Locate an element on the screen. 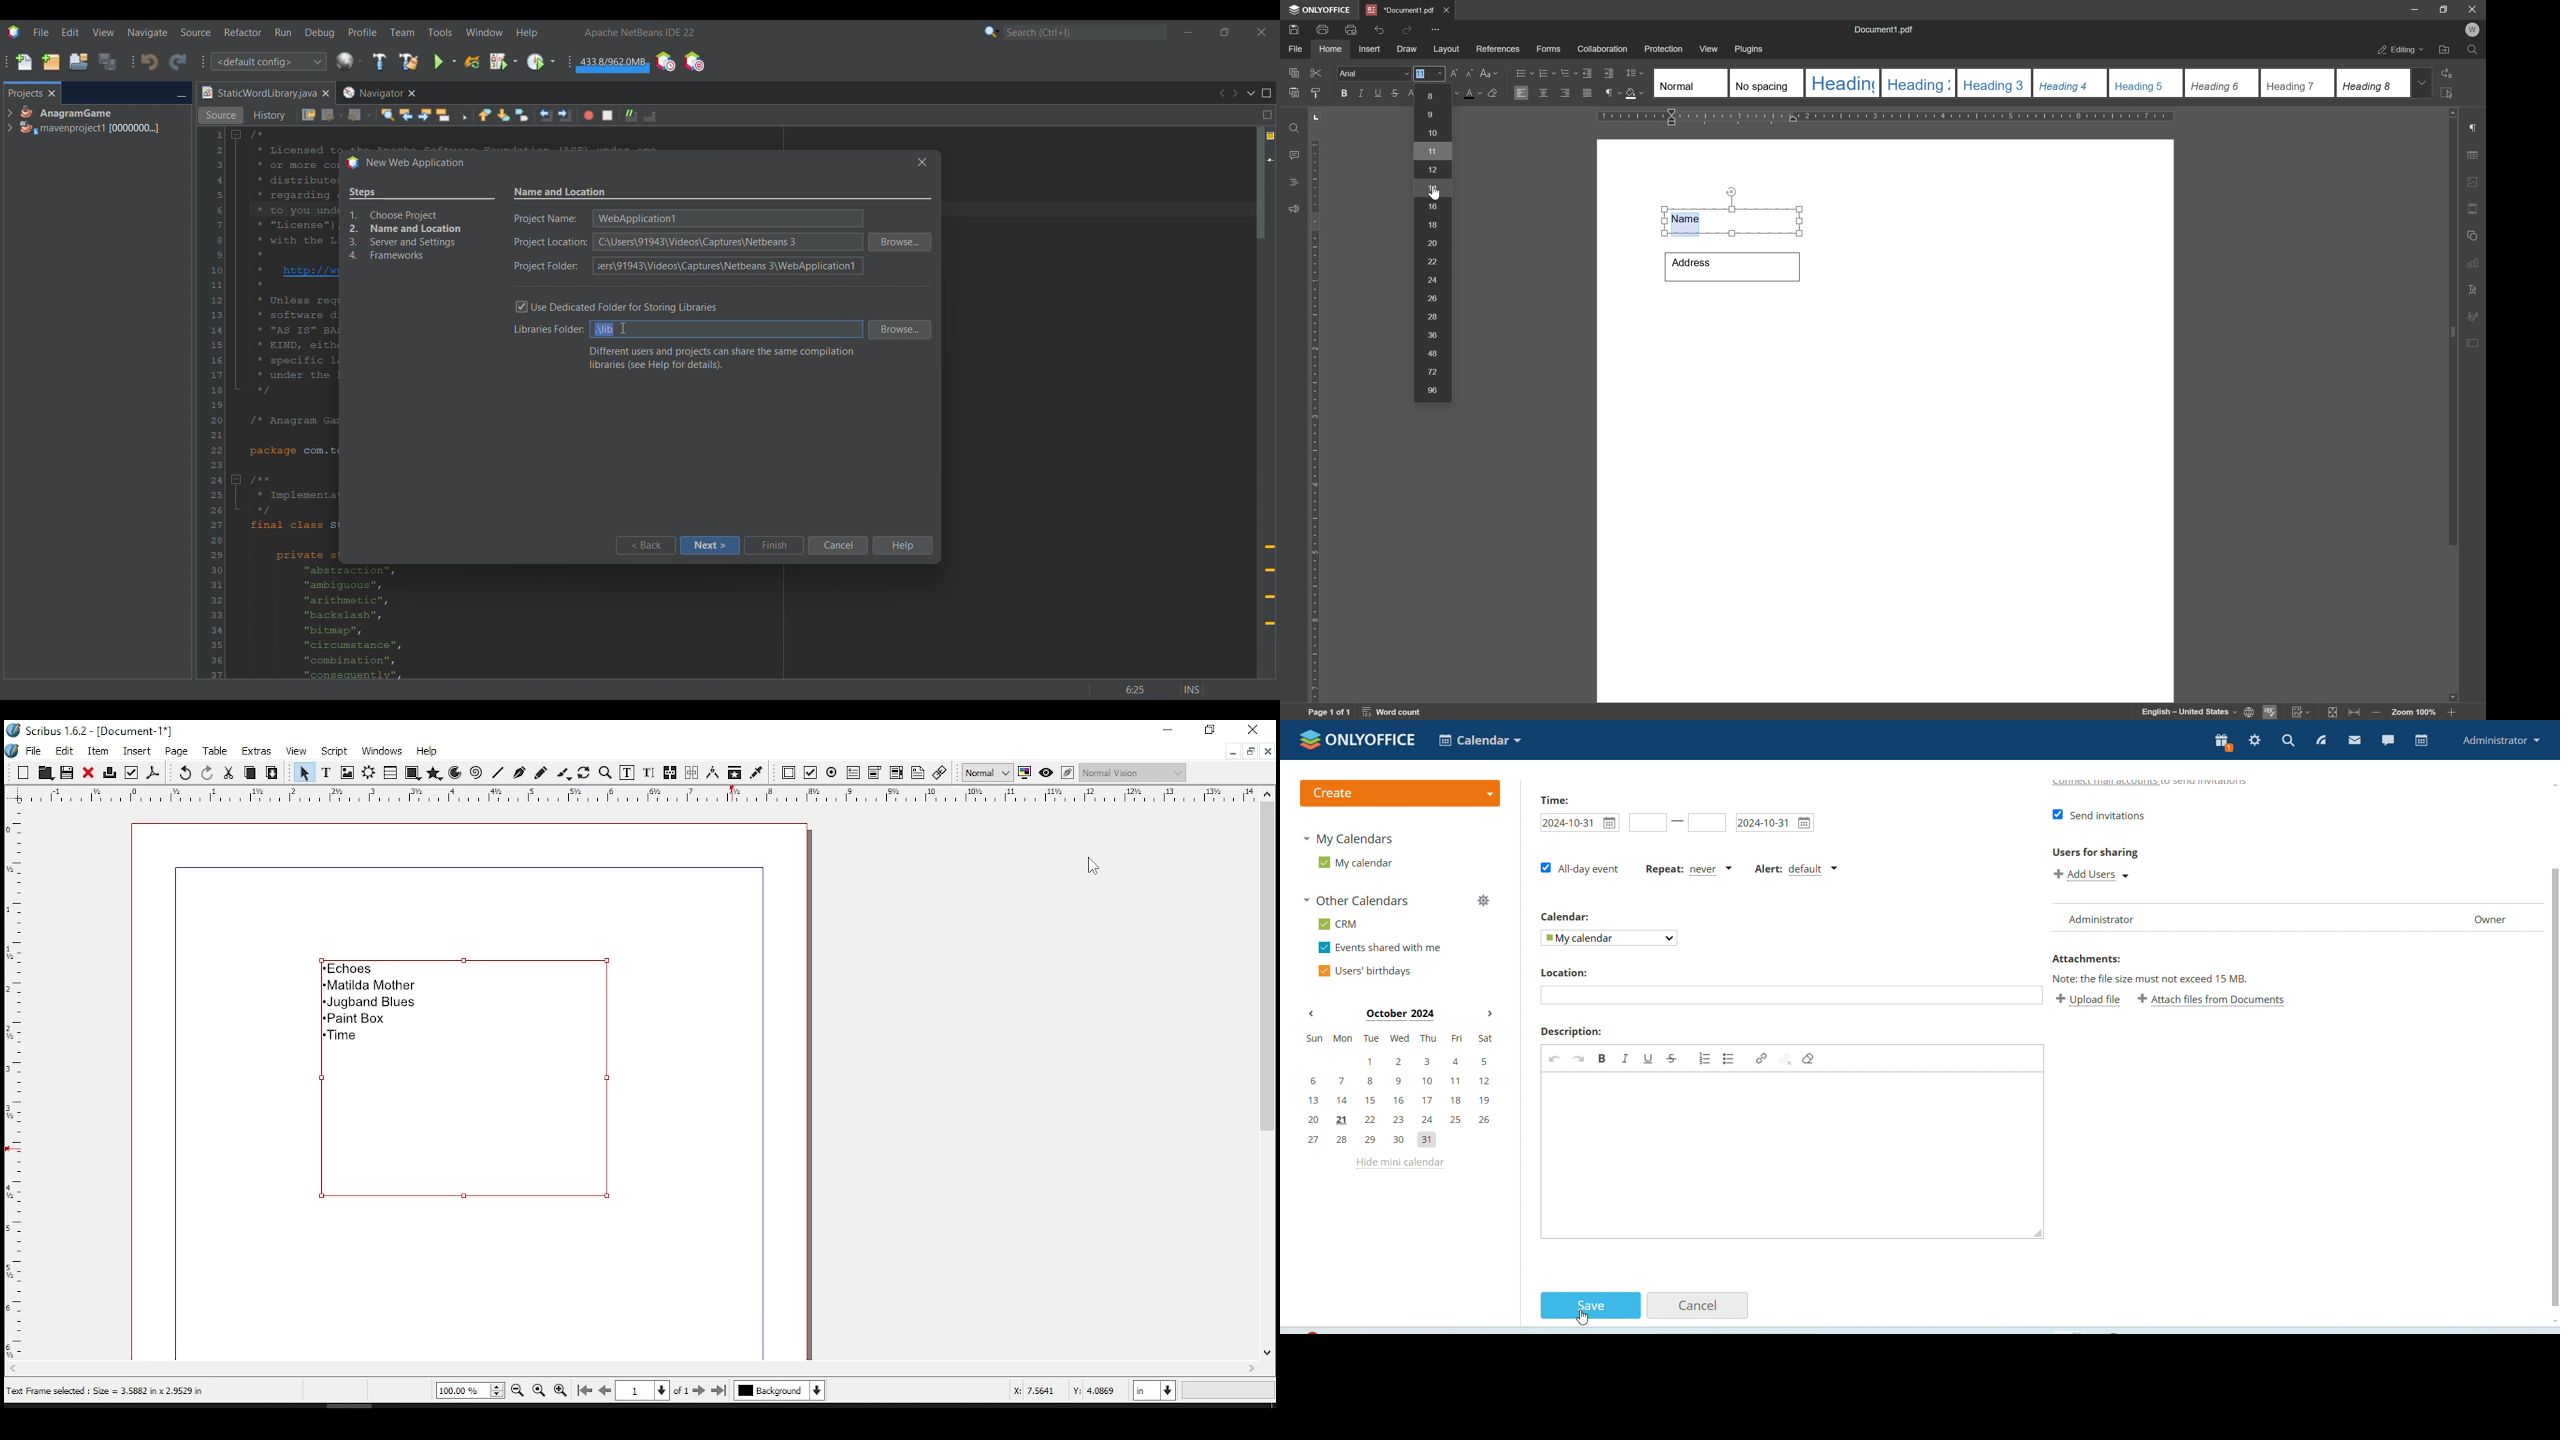 Image resolution: width=2576 pixels, height=1456 pixels. paste is located at coordinates (273, 773).